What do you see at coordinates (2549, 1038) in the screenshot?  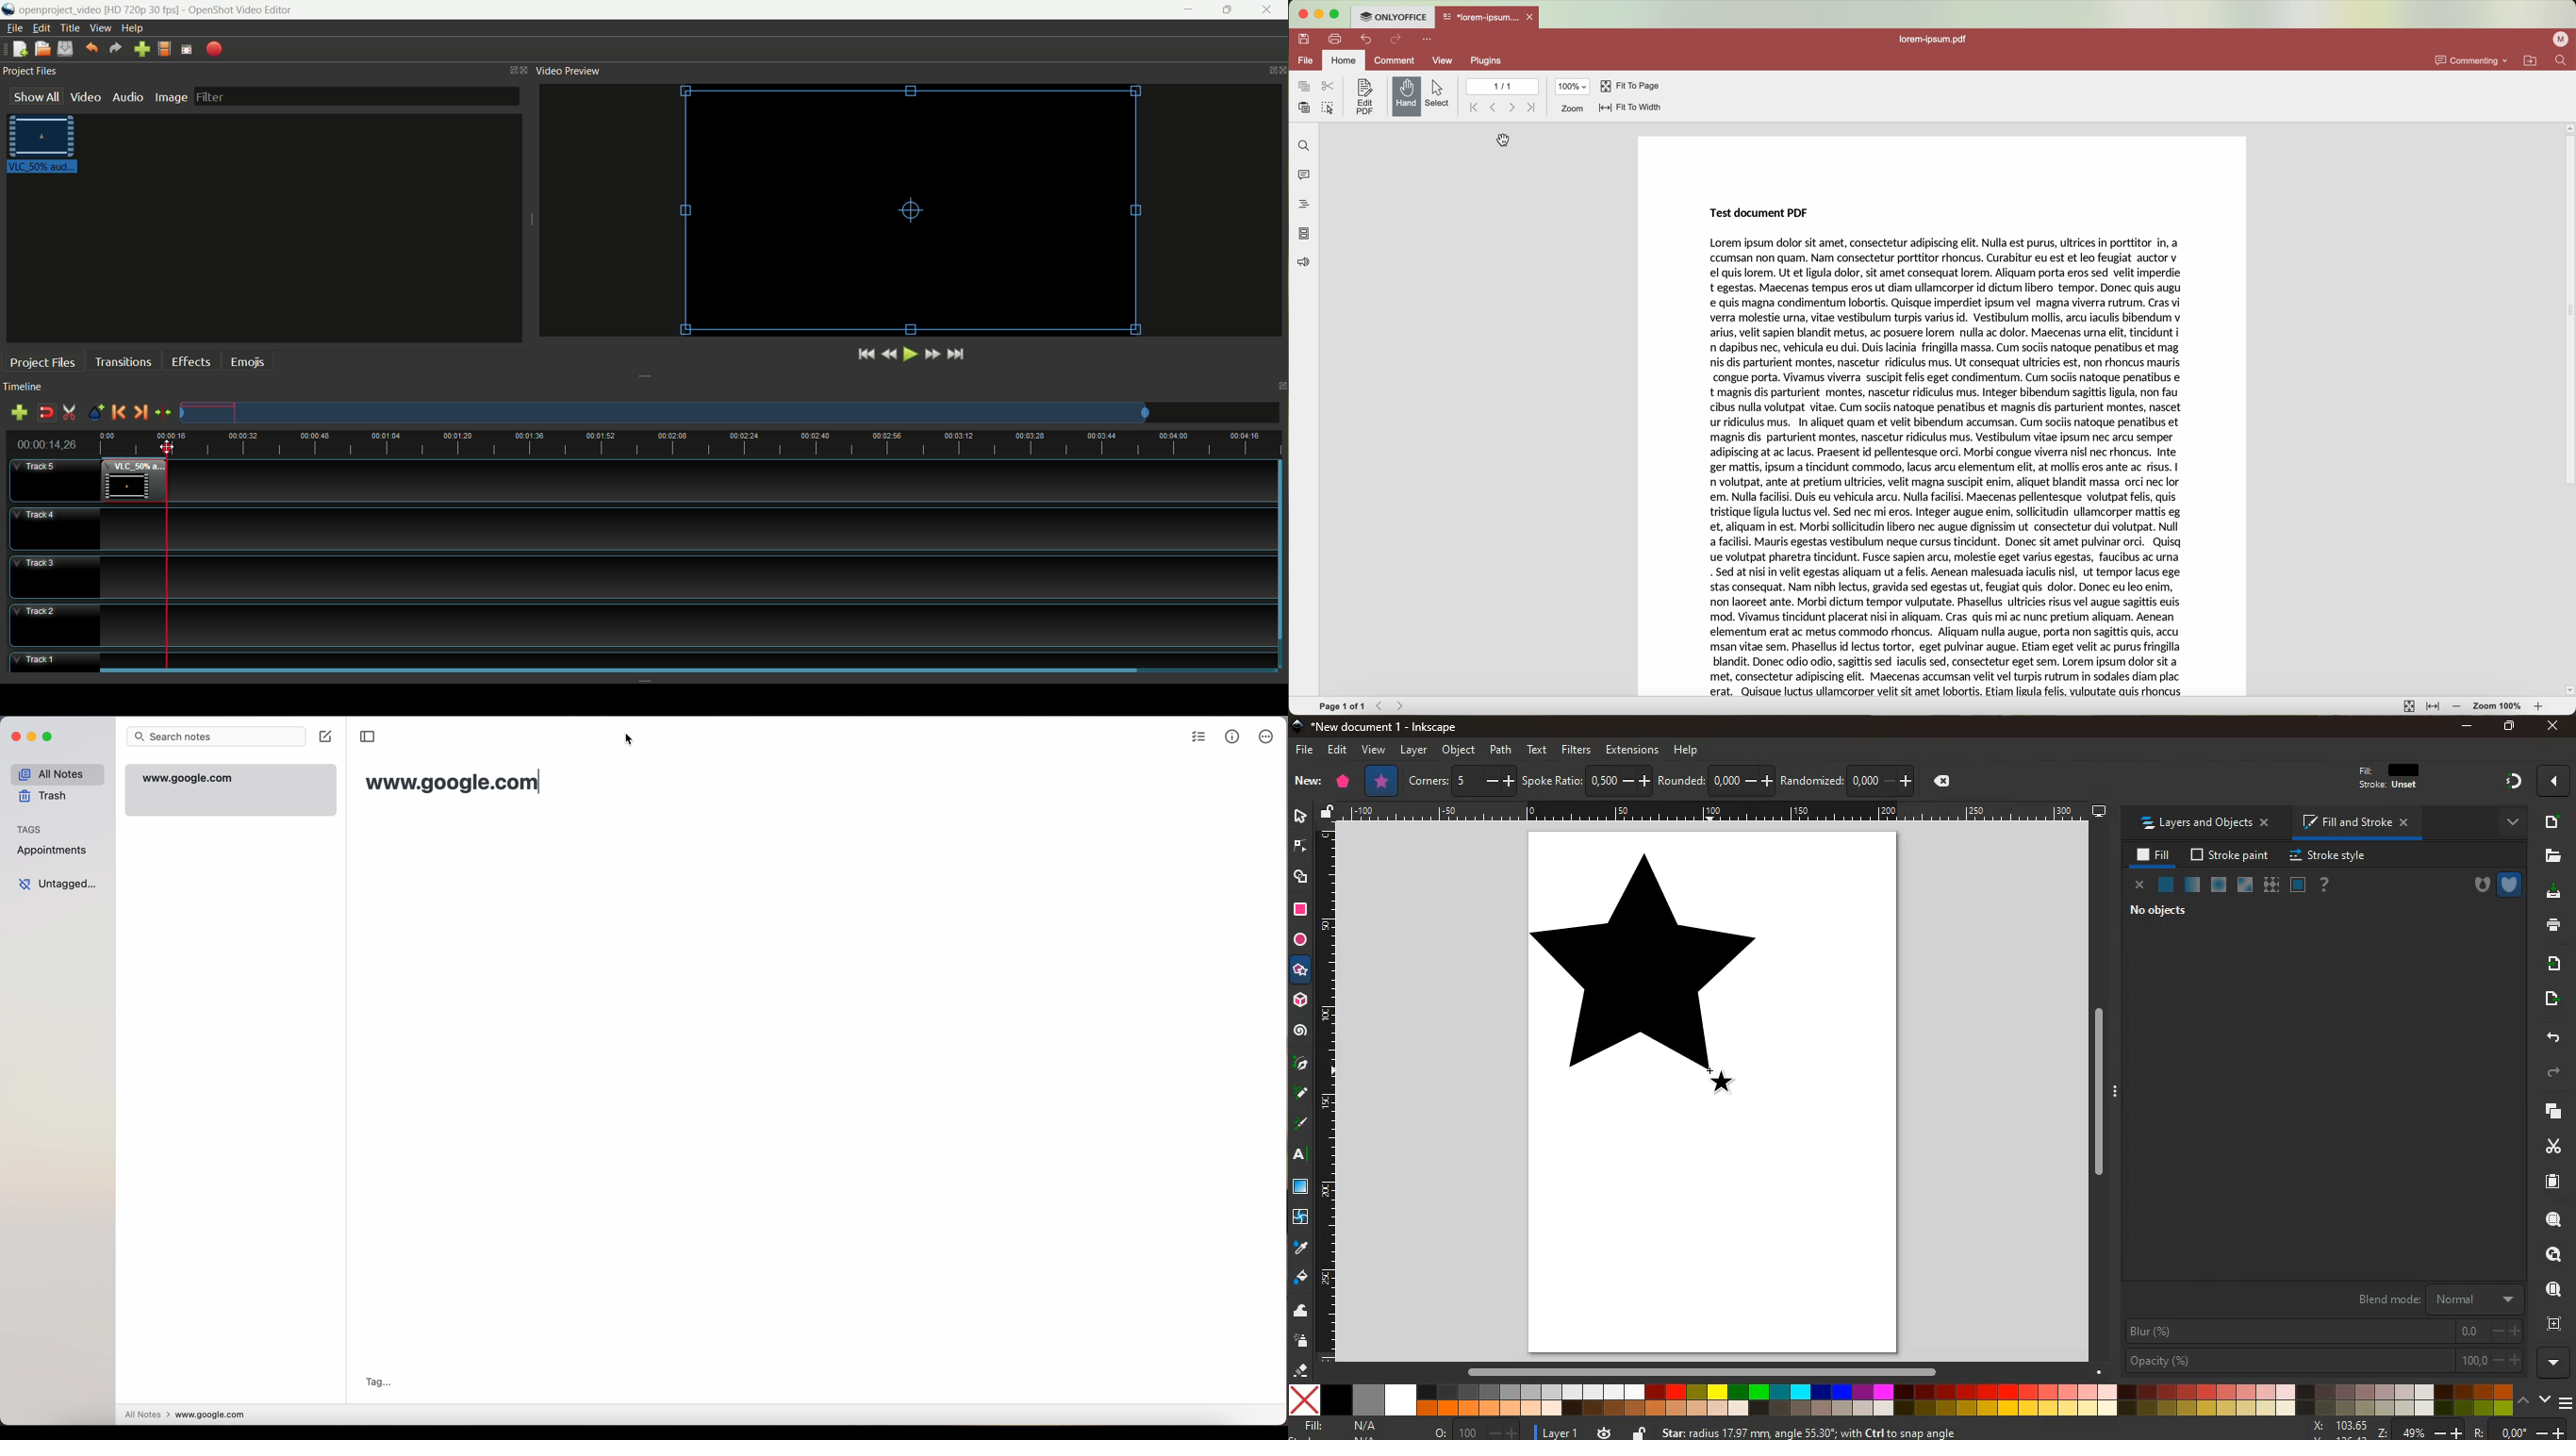 I see `back` at bounding box center [2549, 1038].